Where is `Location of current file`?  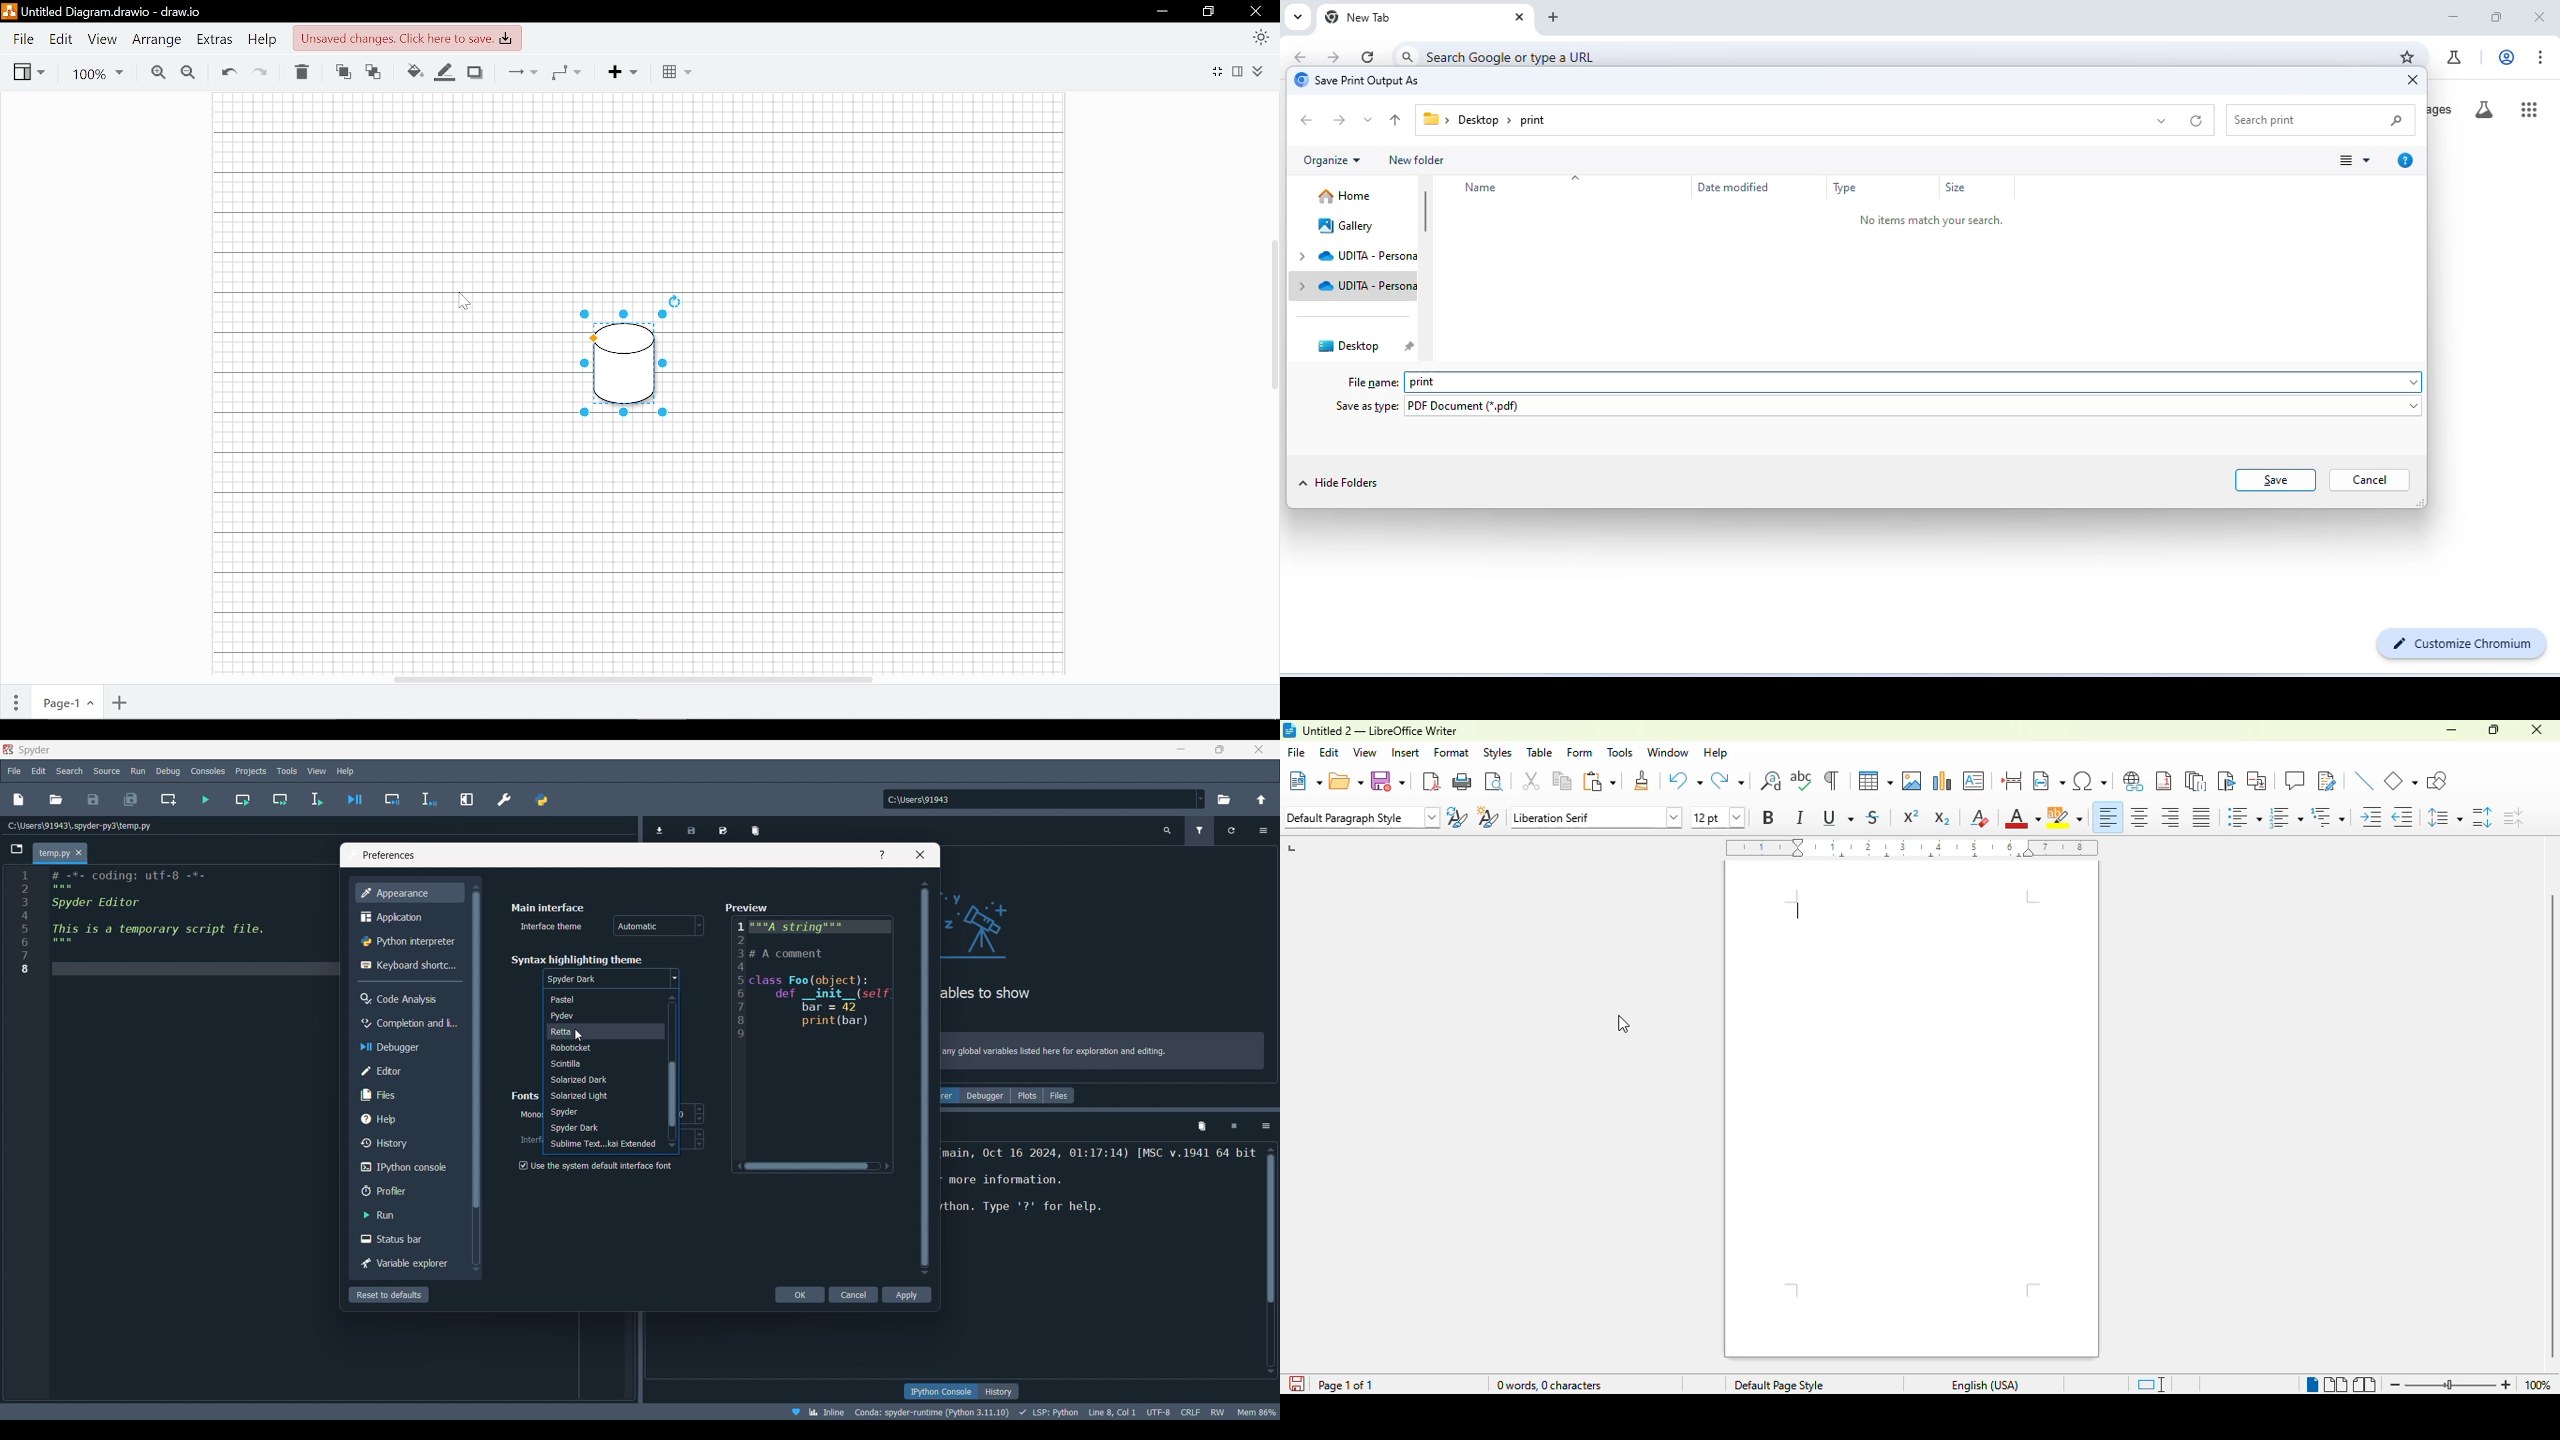
Location of current file is located at coordinates (80, 826).